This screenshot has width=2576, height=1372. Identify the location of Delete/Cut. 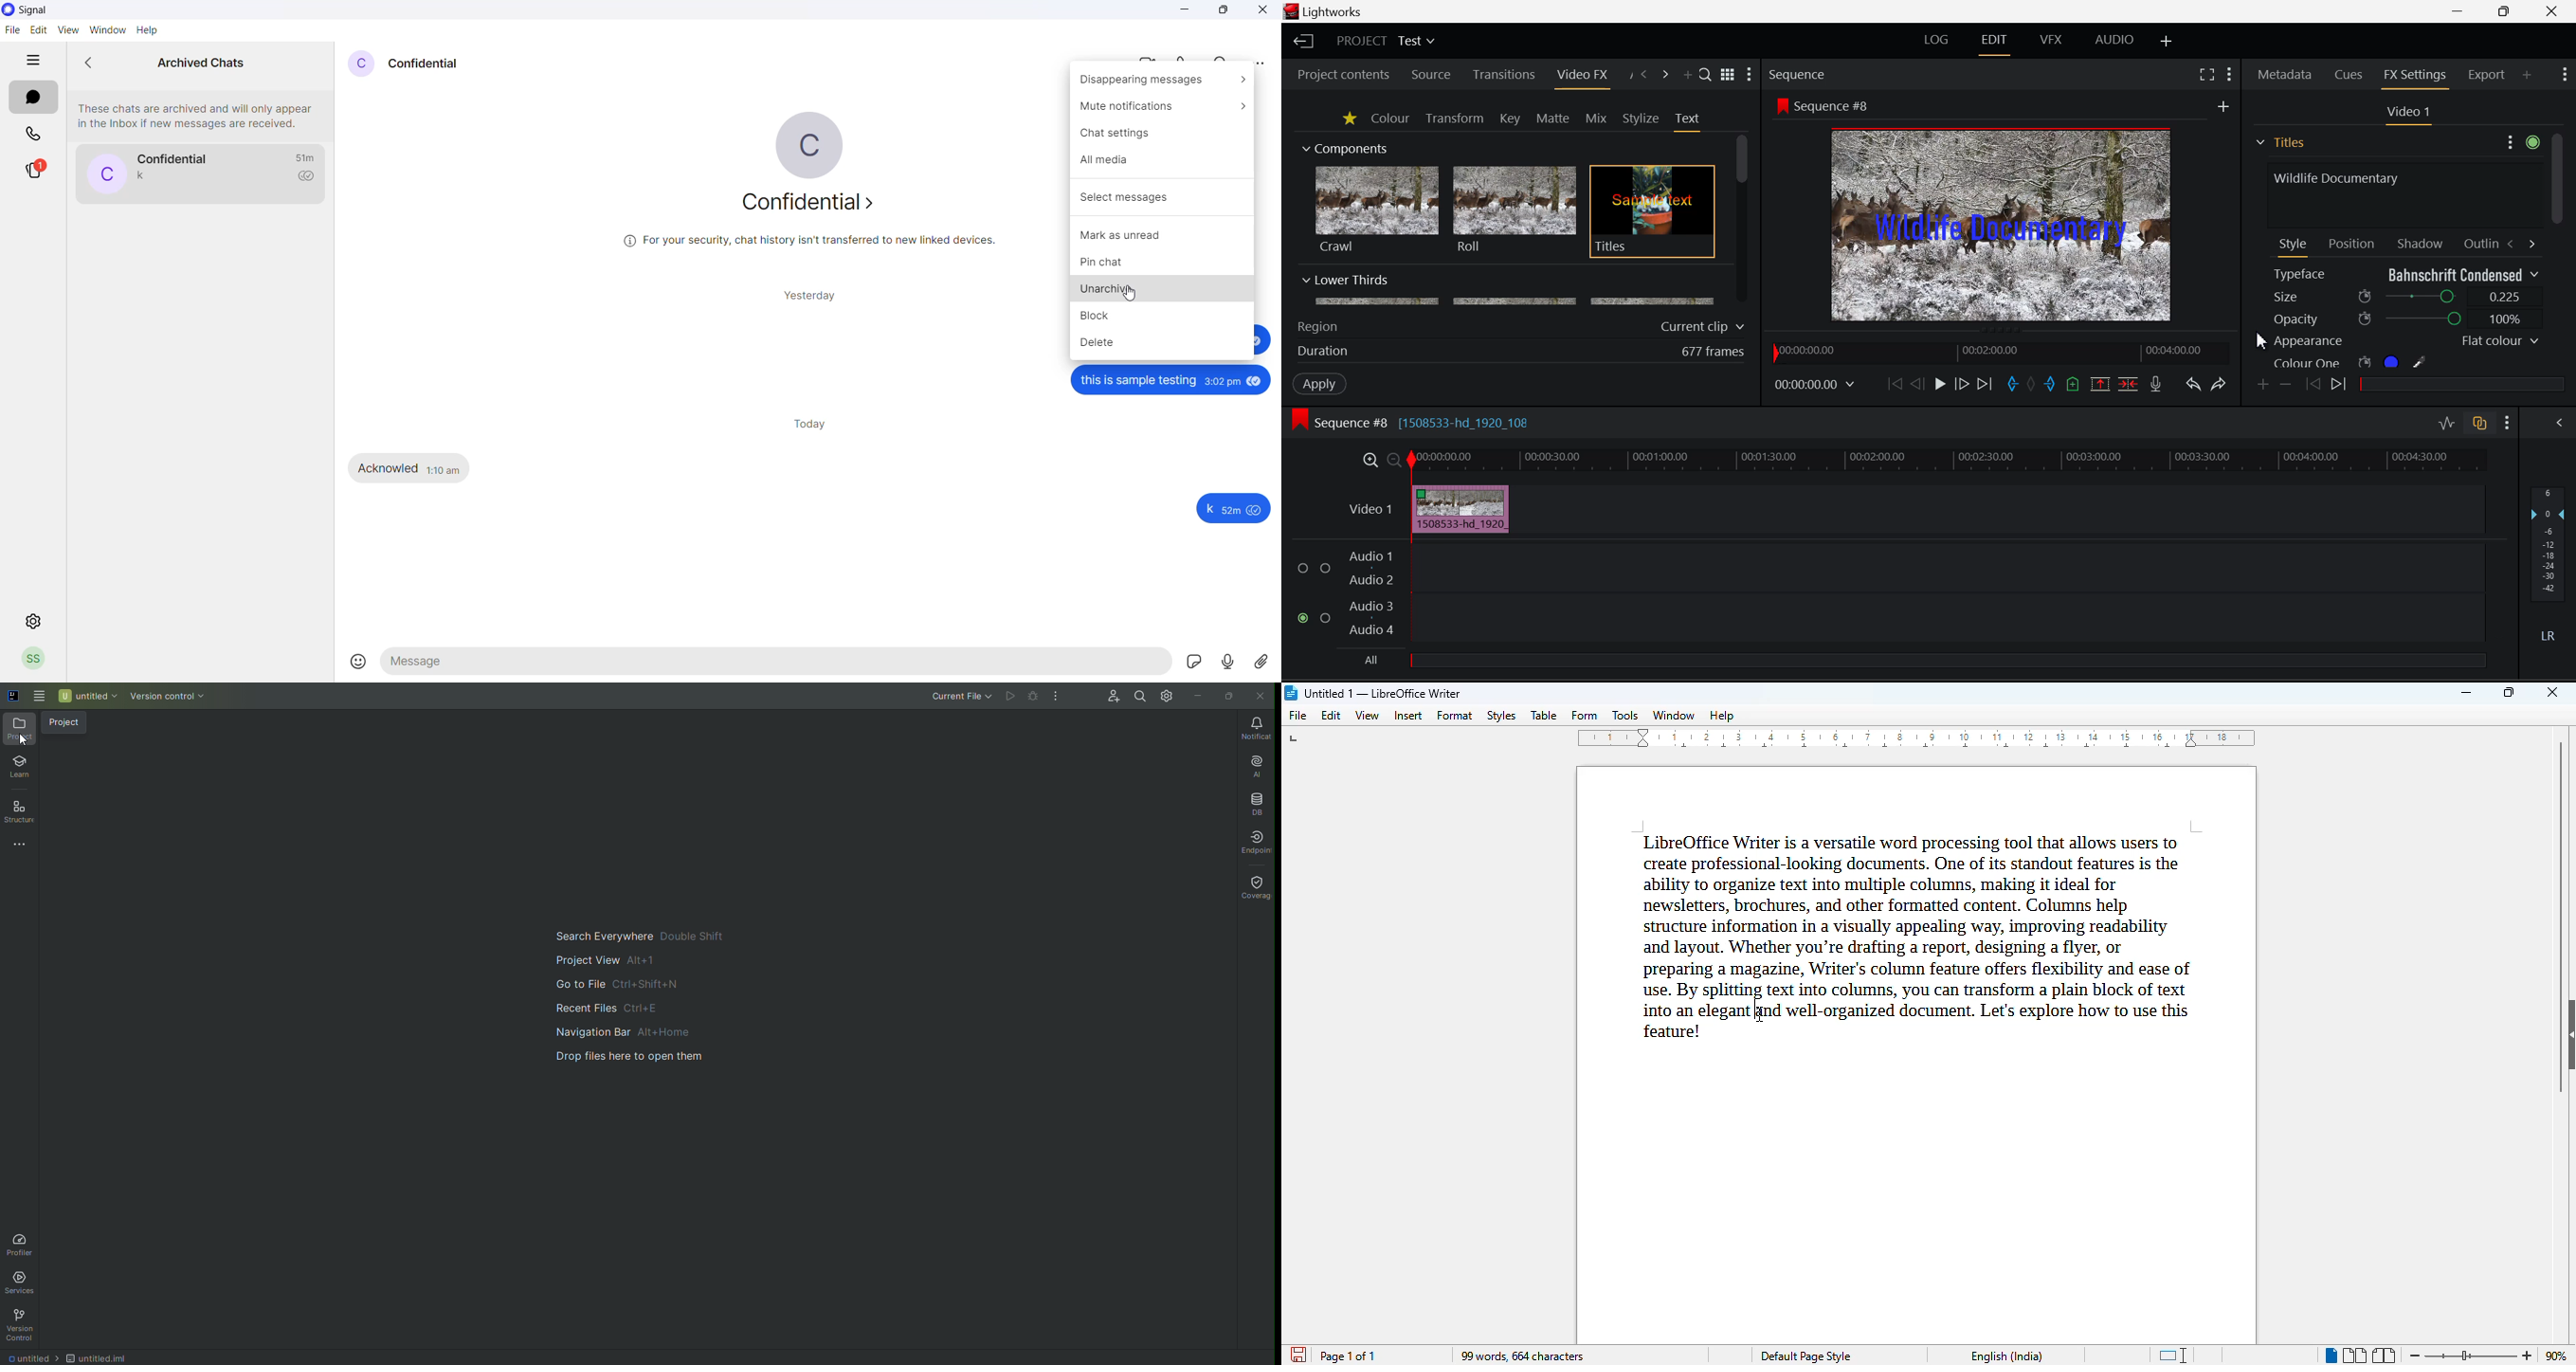
(2130, 384).